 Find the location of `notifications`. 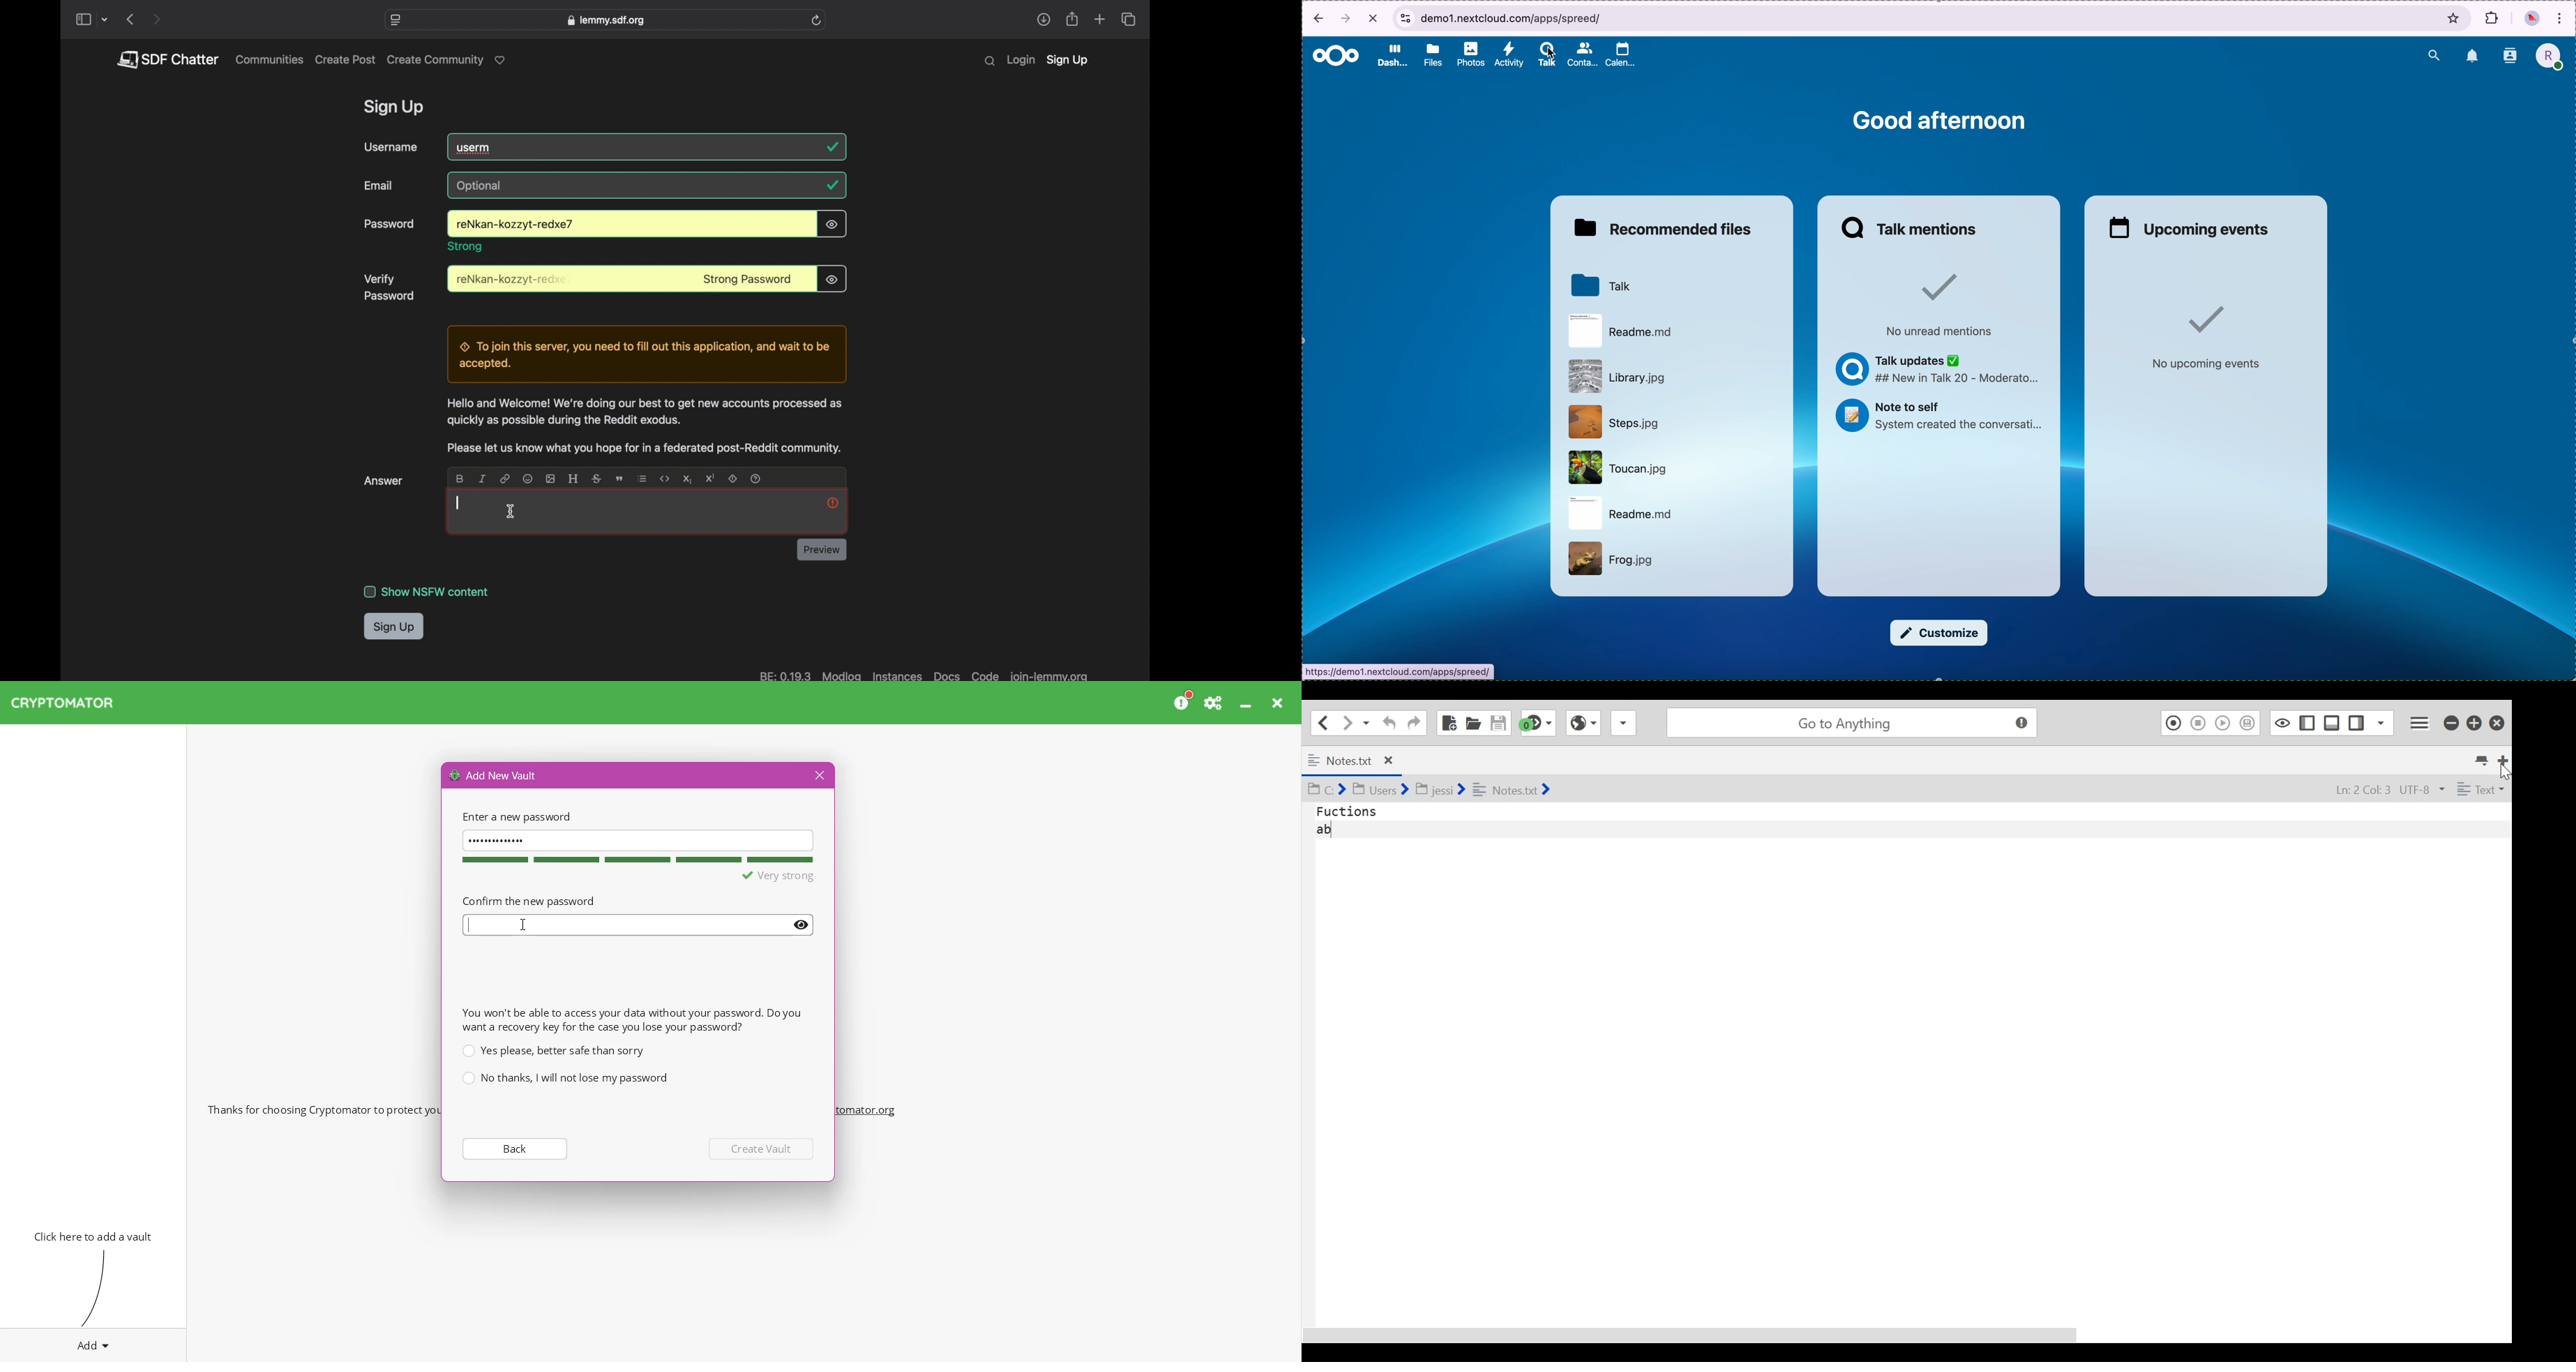

notifications is located at coordinates (2473, 57).